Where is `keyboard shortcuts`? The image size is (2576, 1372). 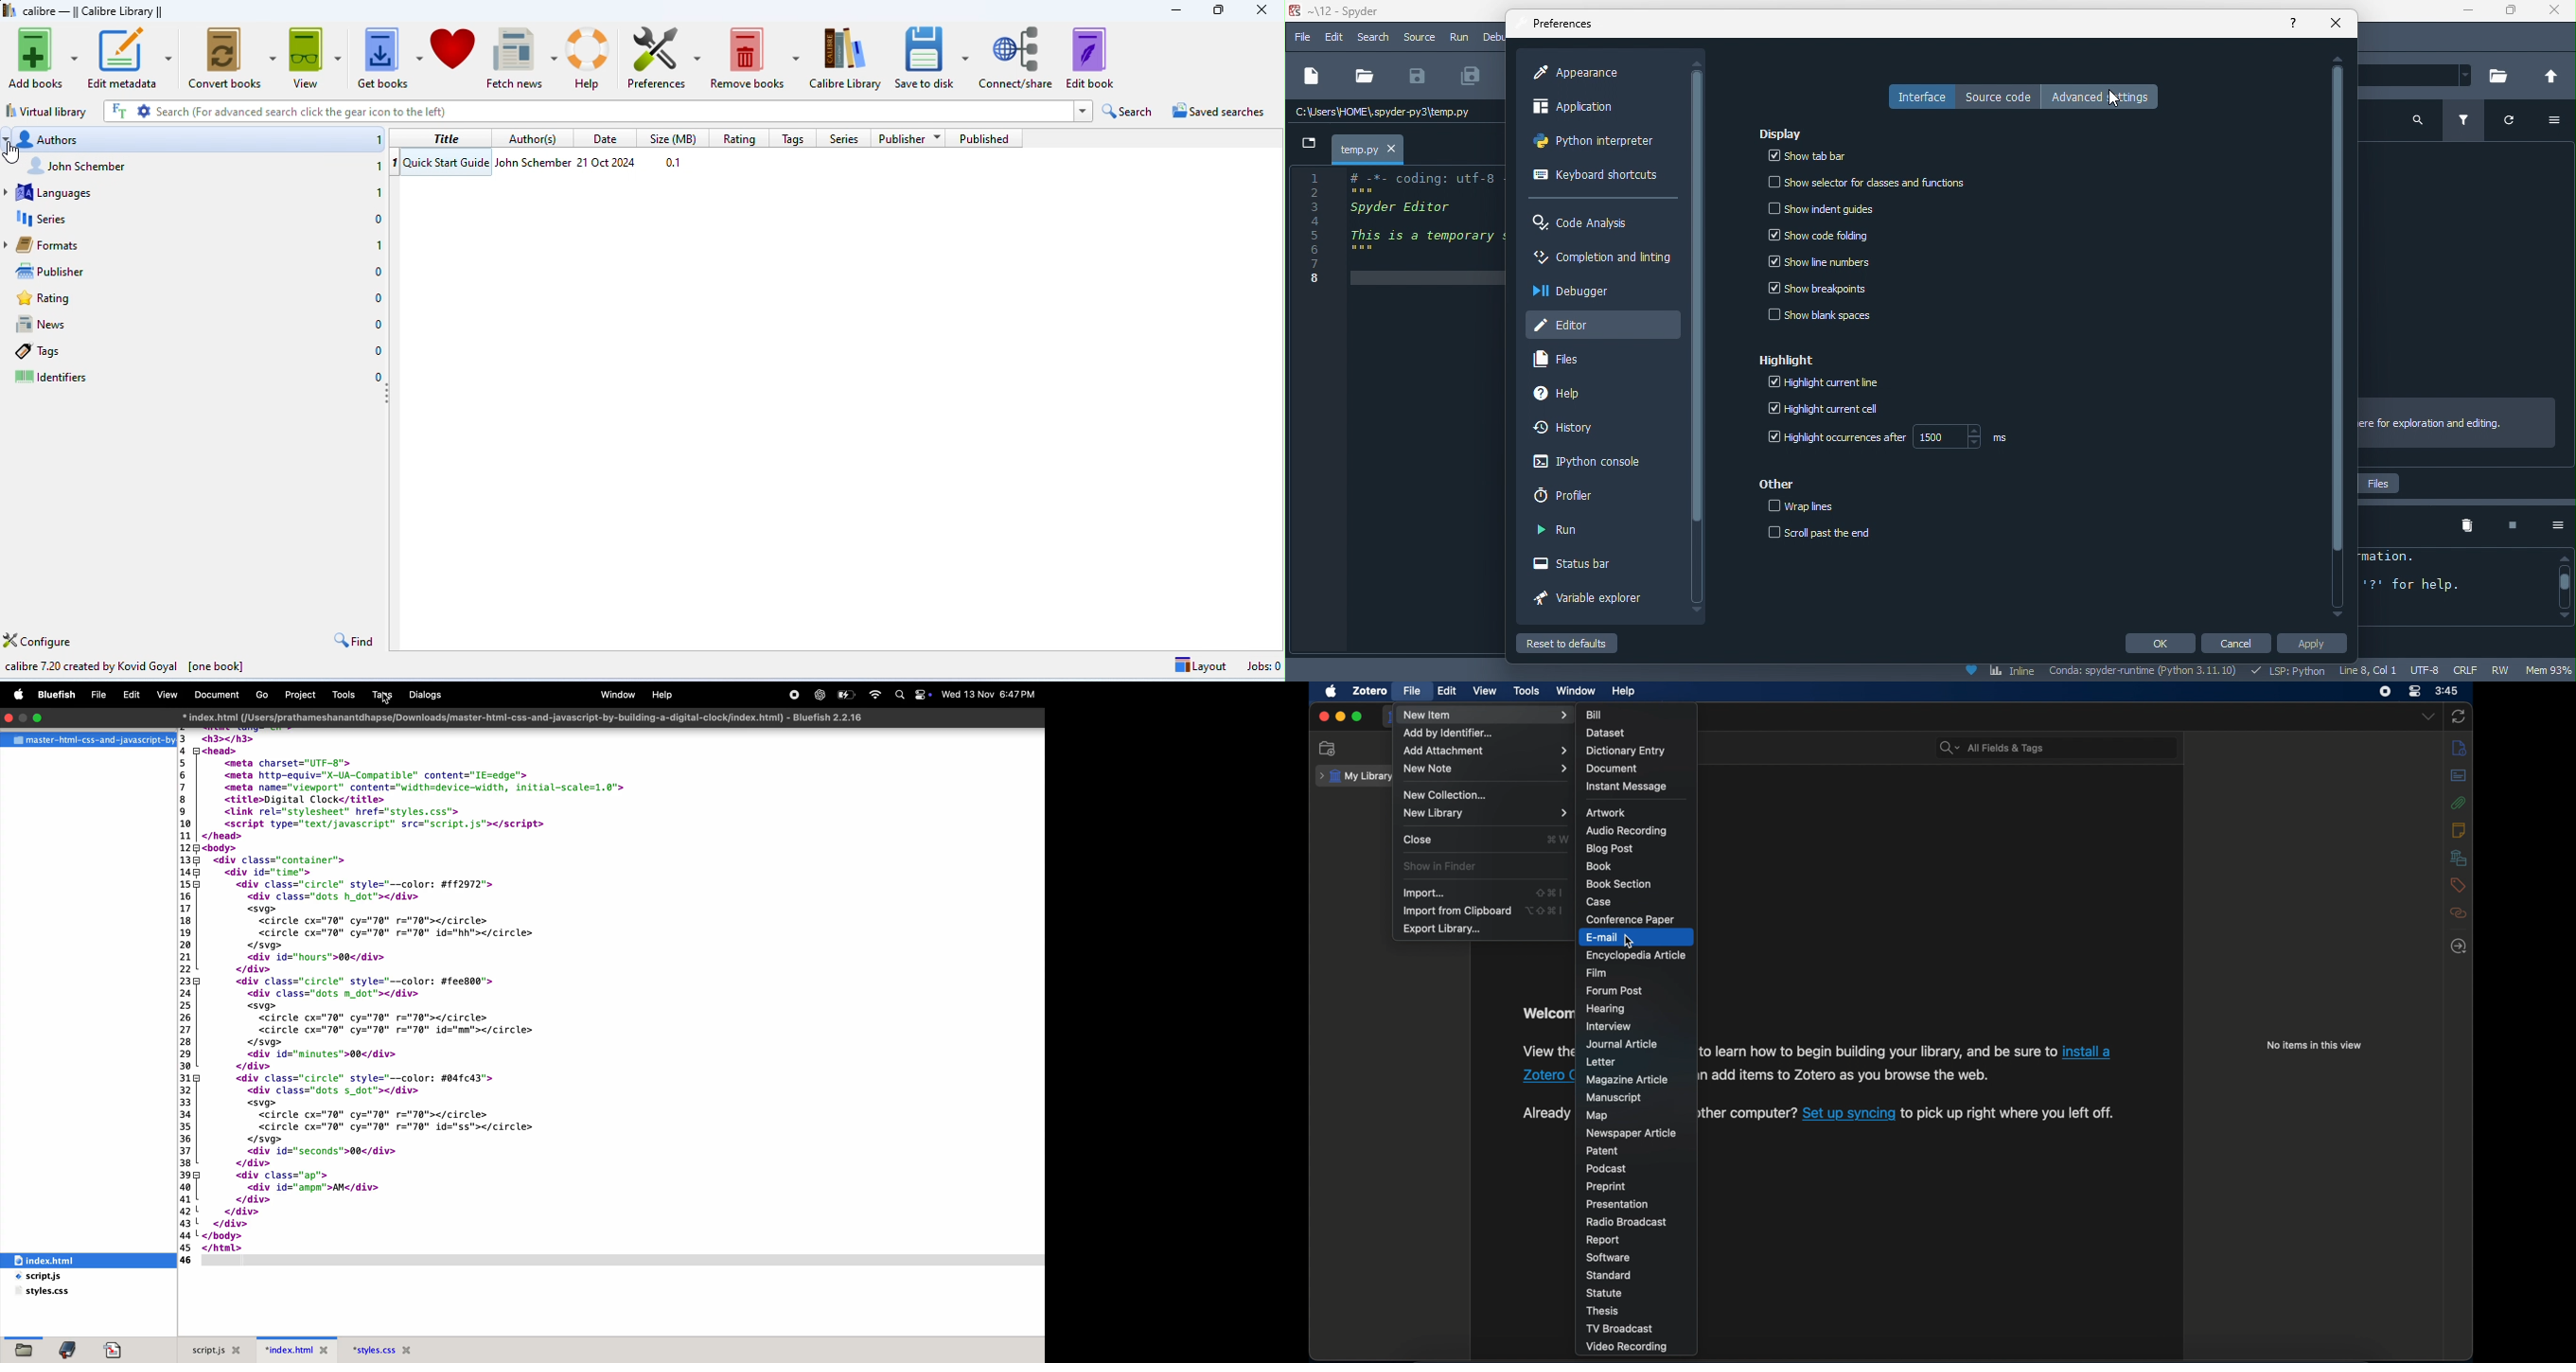 keyboard shortcuts is located at coordinates (1596, 177).